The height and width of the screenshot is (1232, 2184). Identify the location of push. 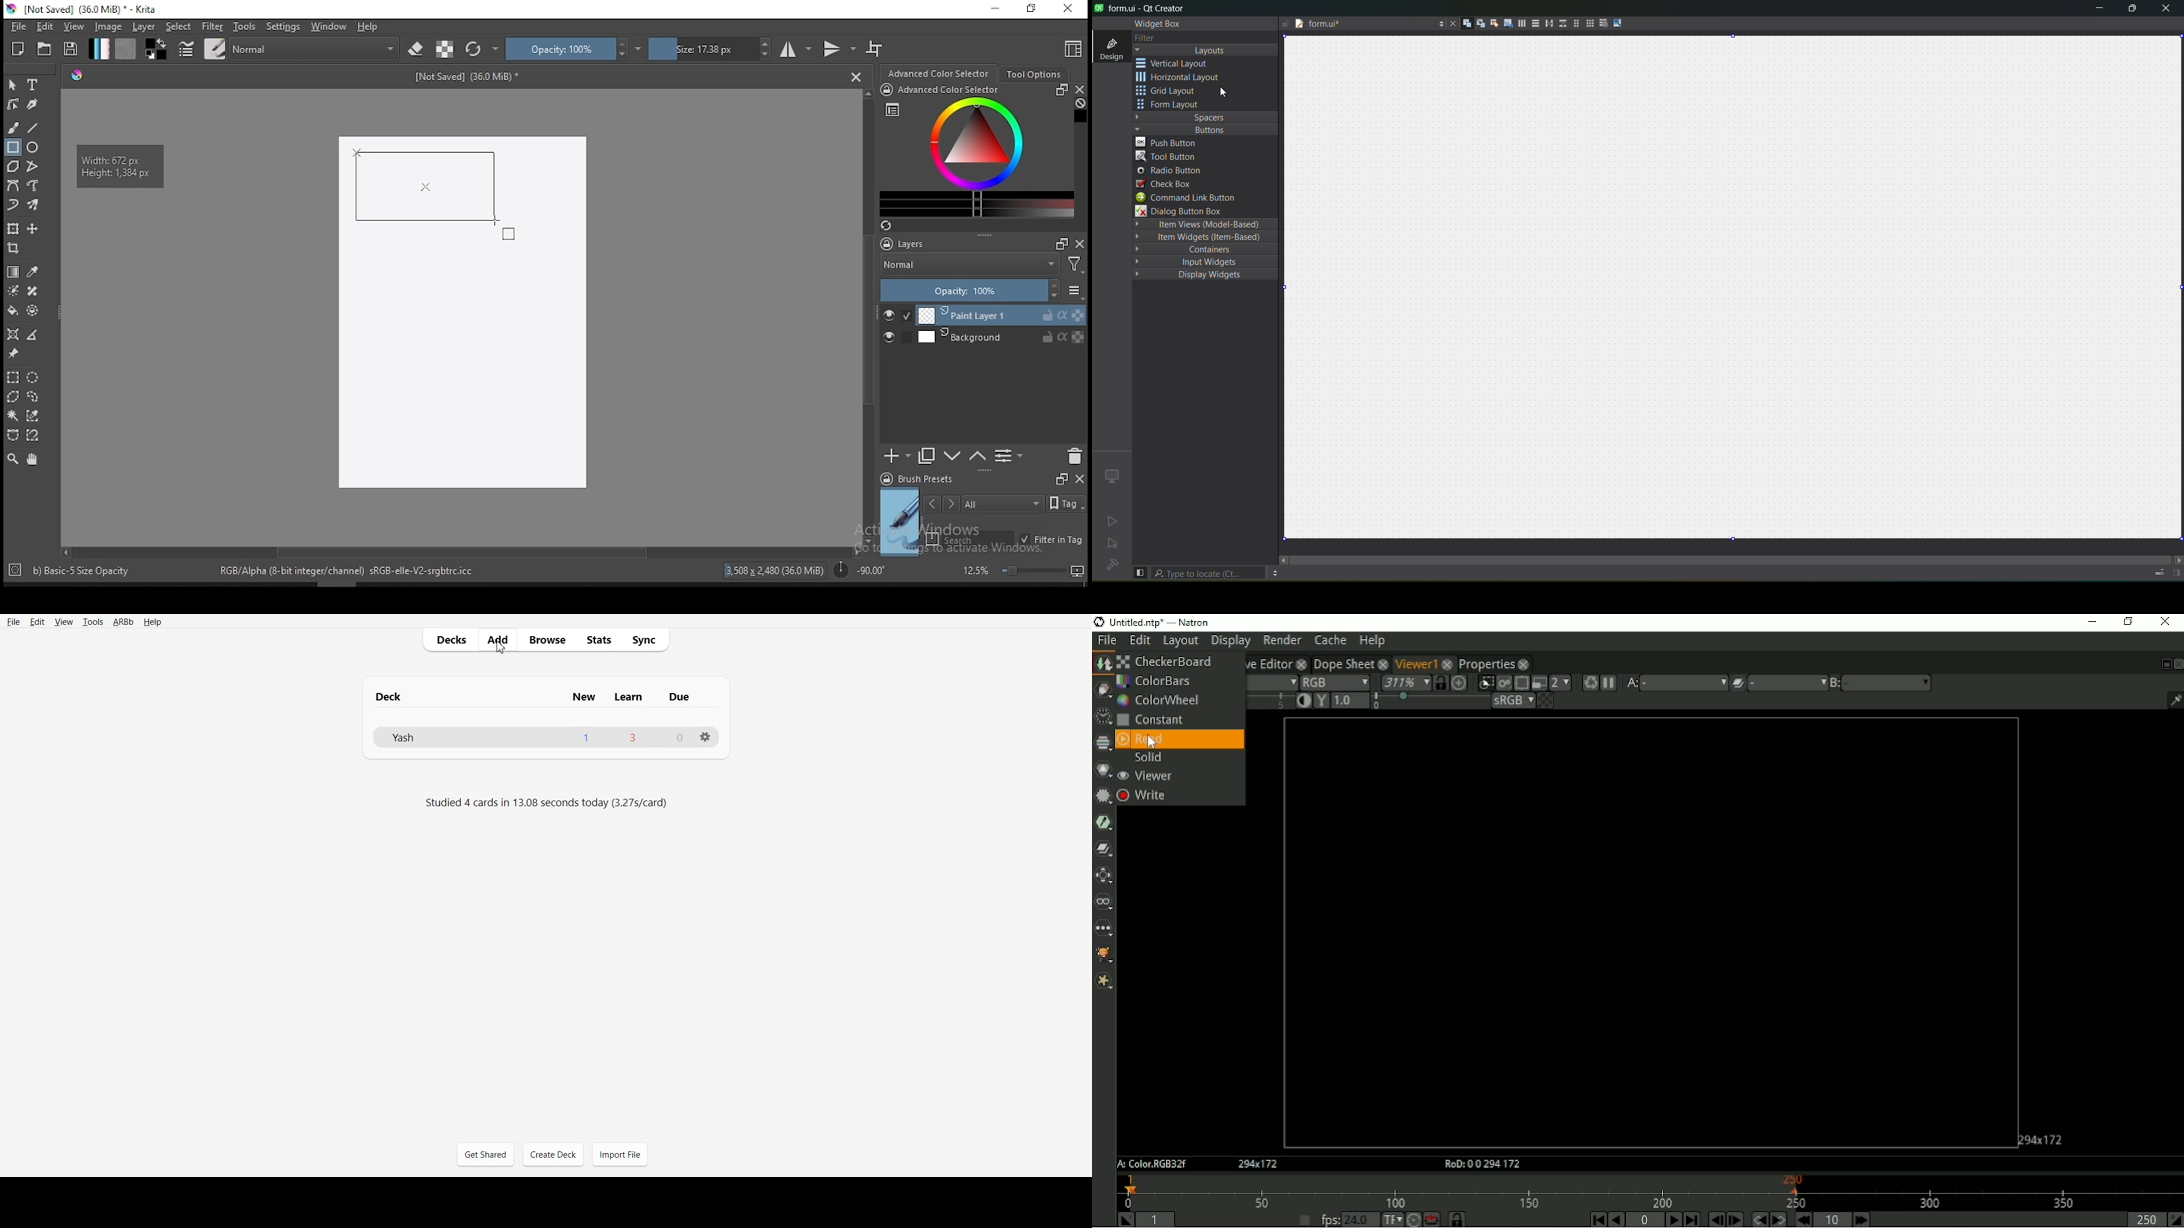
(1170, 142).